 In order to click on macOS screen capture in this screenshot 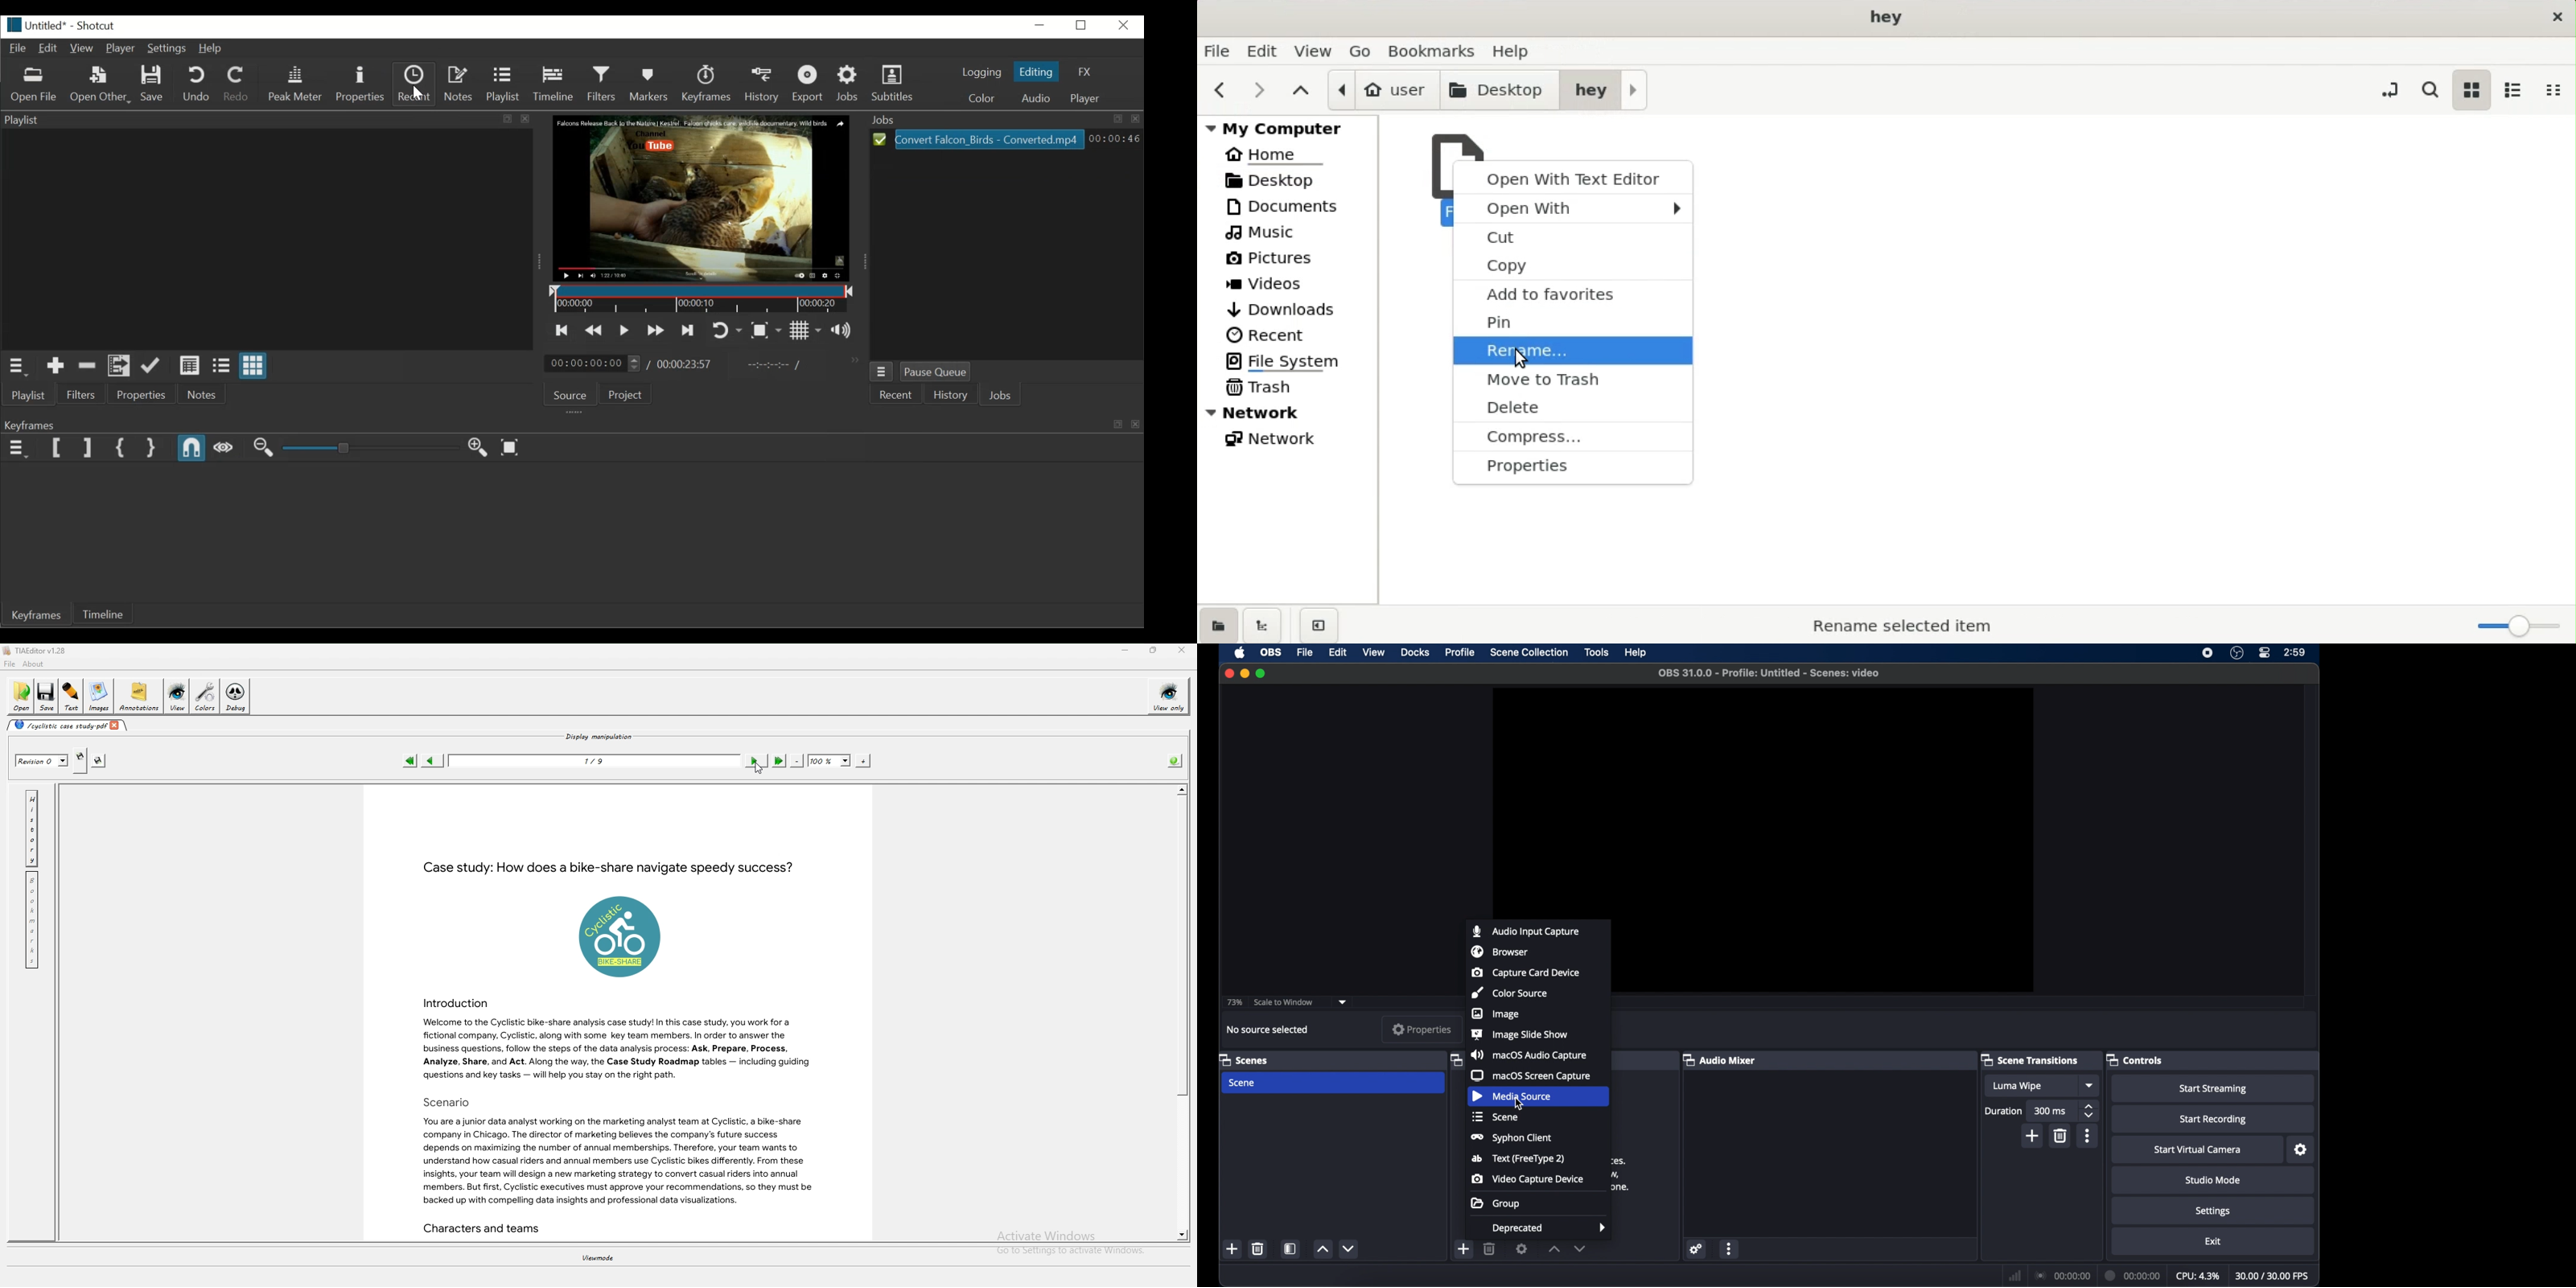, I will do `click(1533, 1075)`.